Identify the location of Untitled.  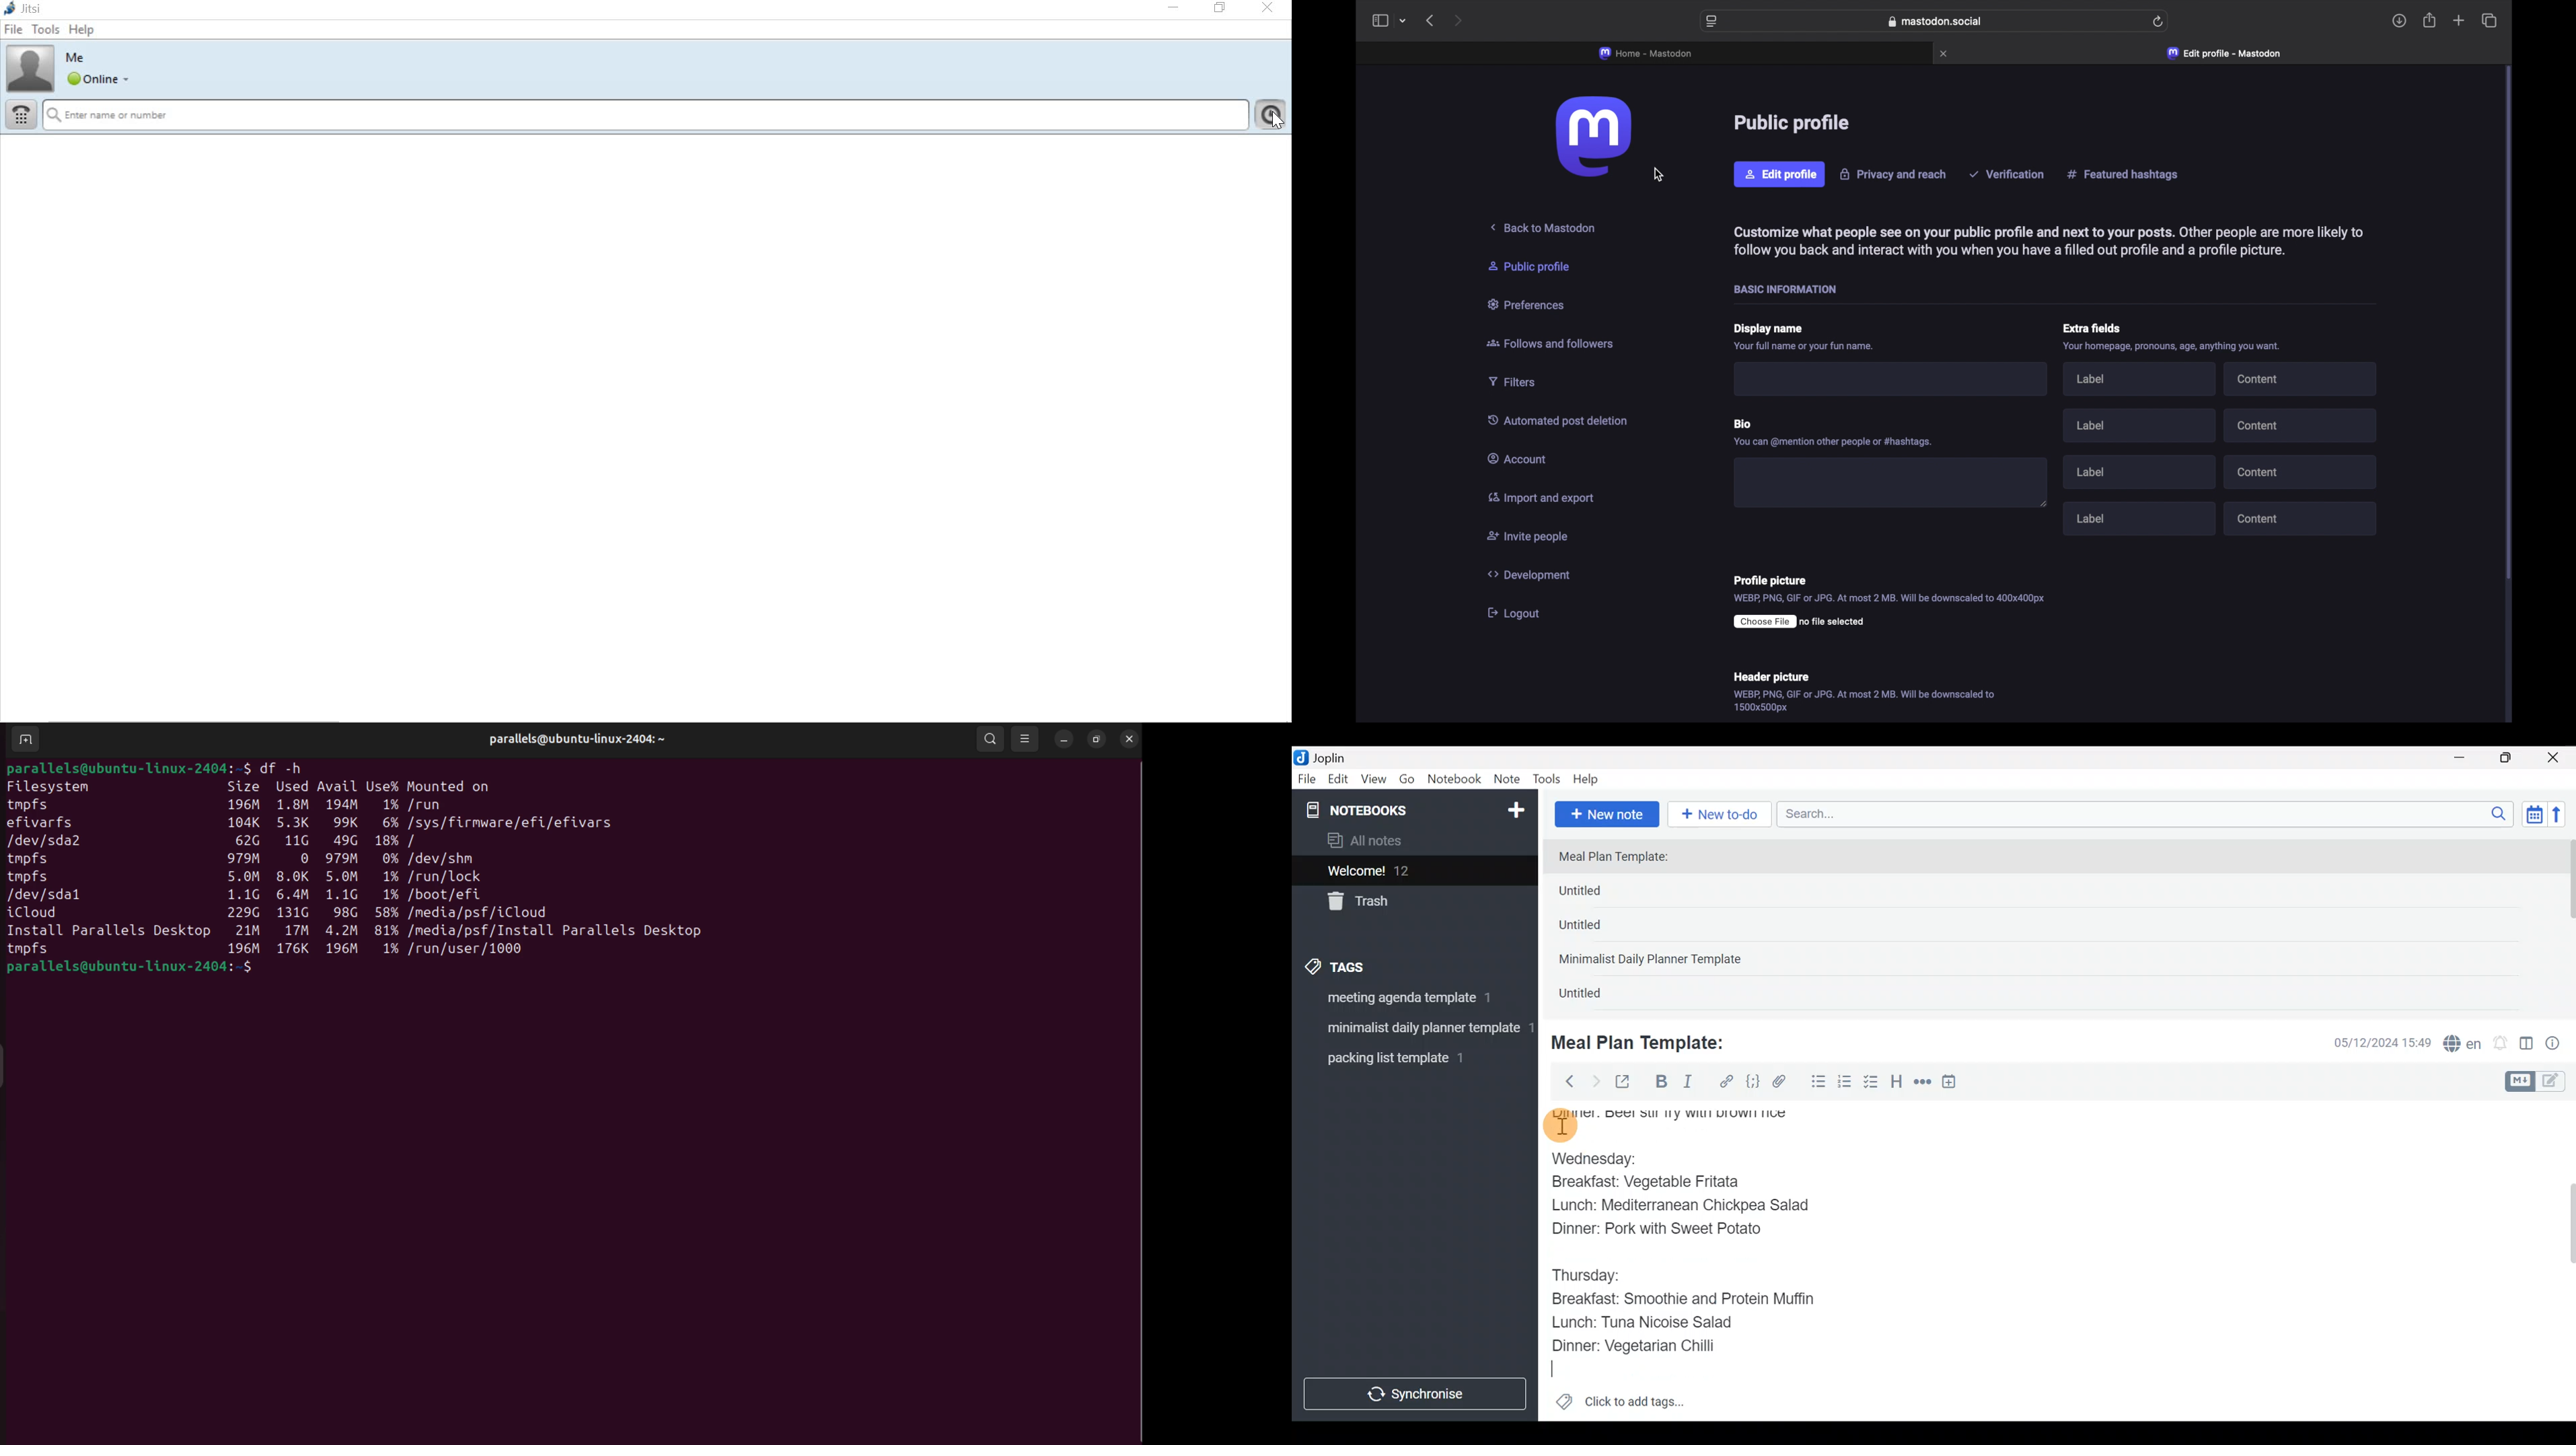
(1598, 929).